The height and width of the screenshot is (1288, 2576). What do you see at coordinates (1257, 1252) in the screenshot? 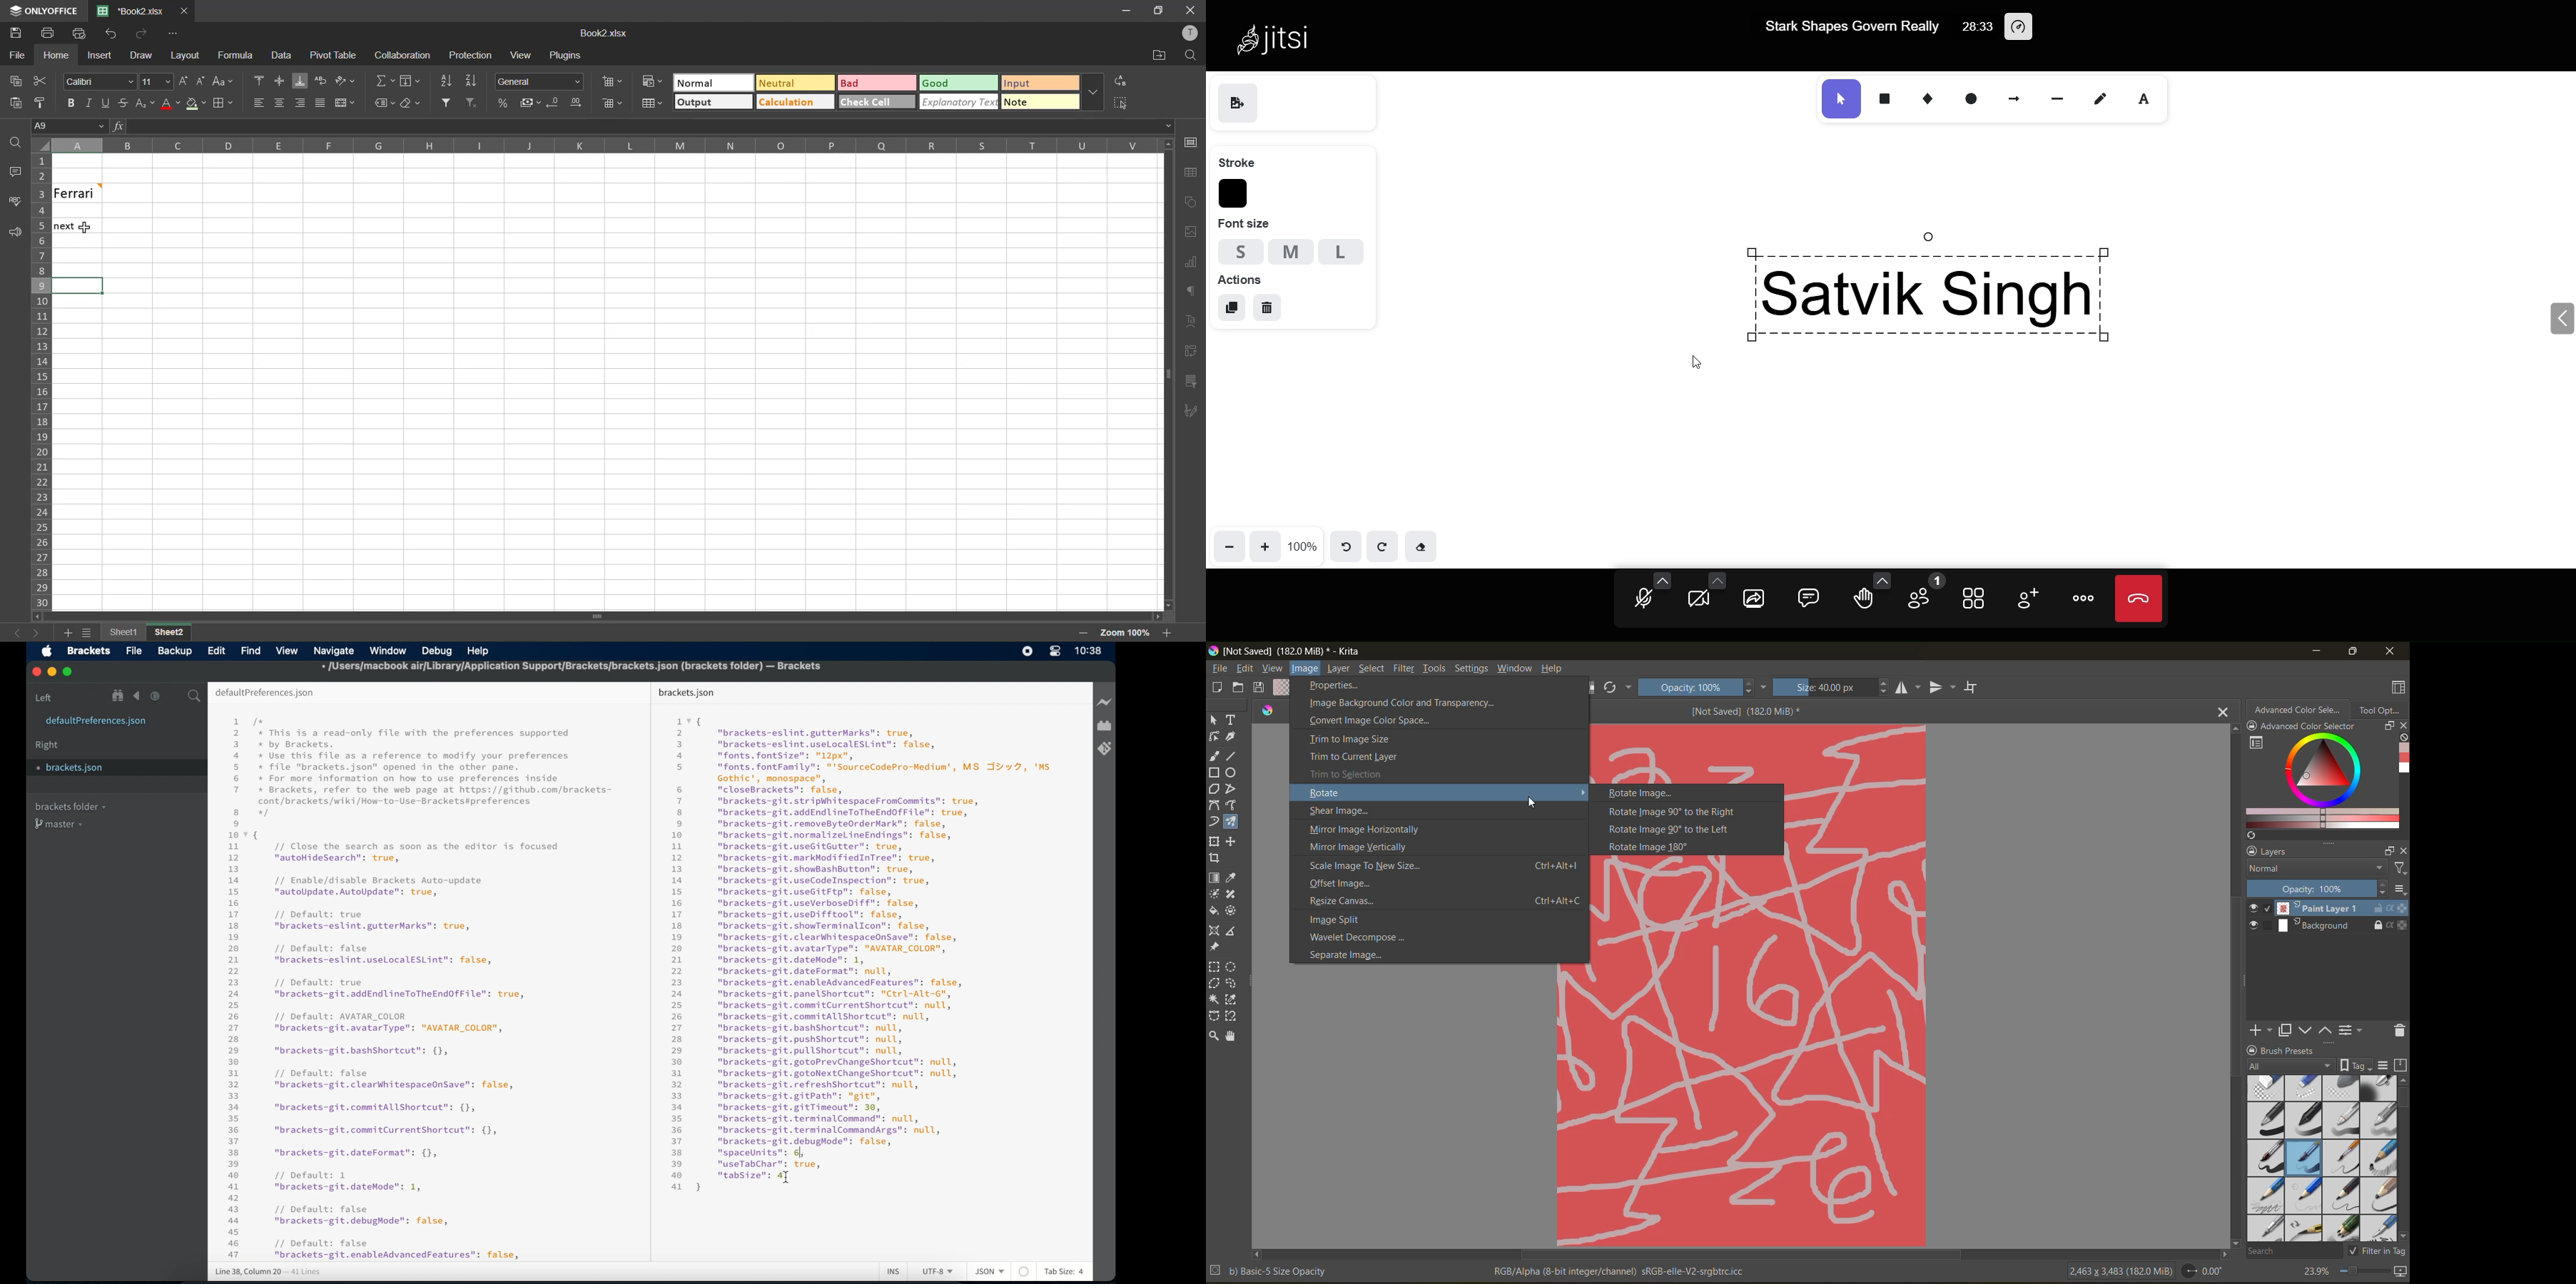
I see `Scroll left` at bounding box center [1257, 1252].